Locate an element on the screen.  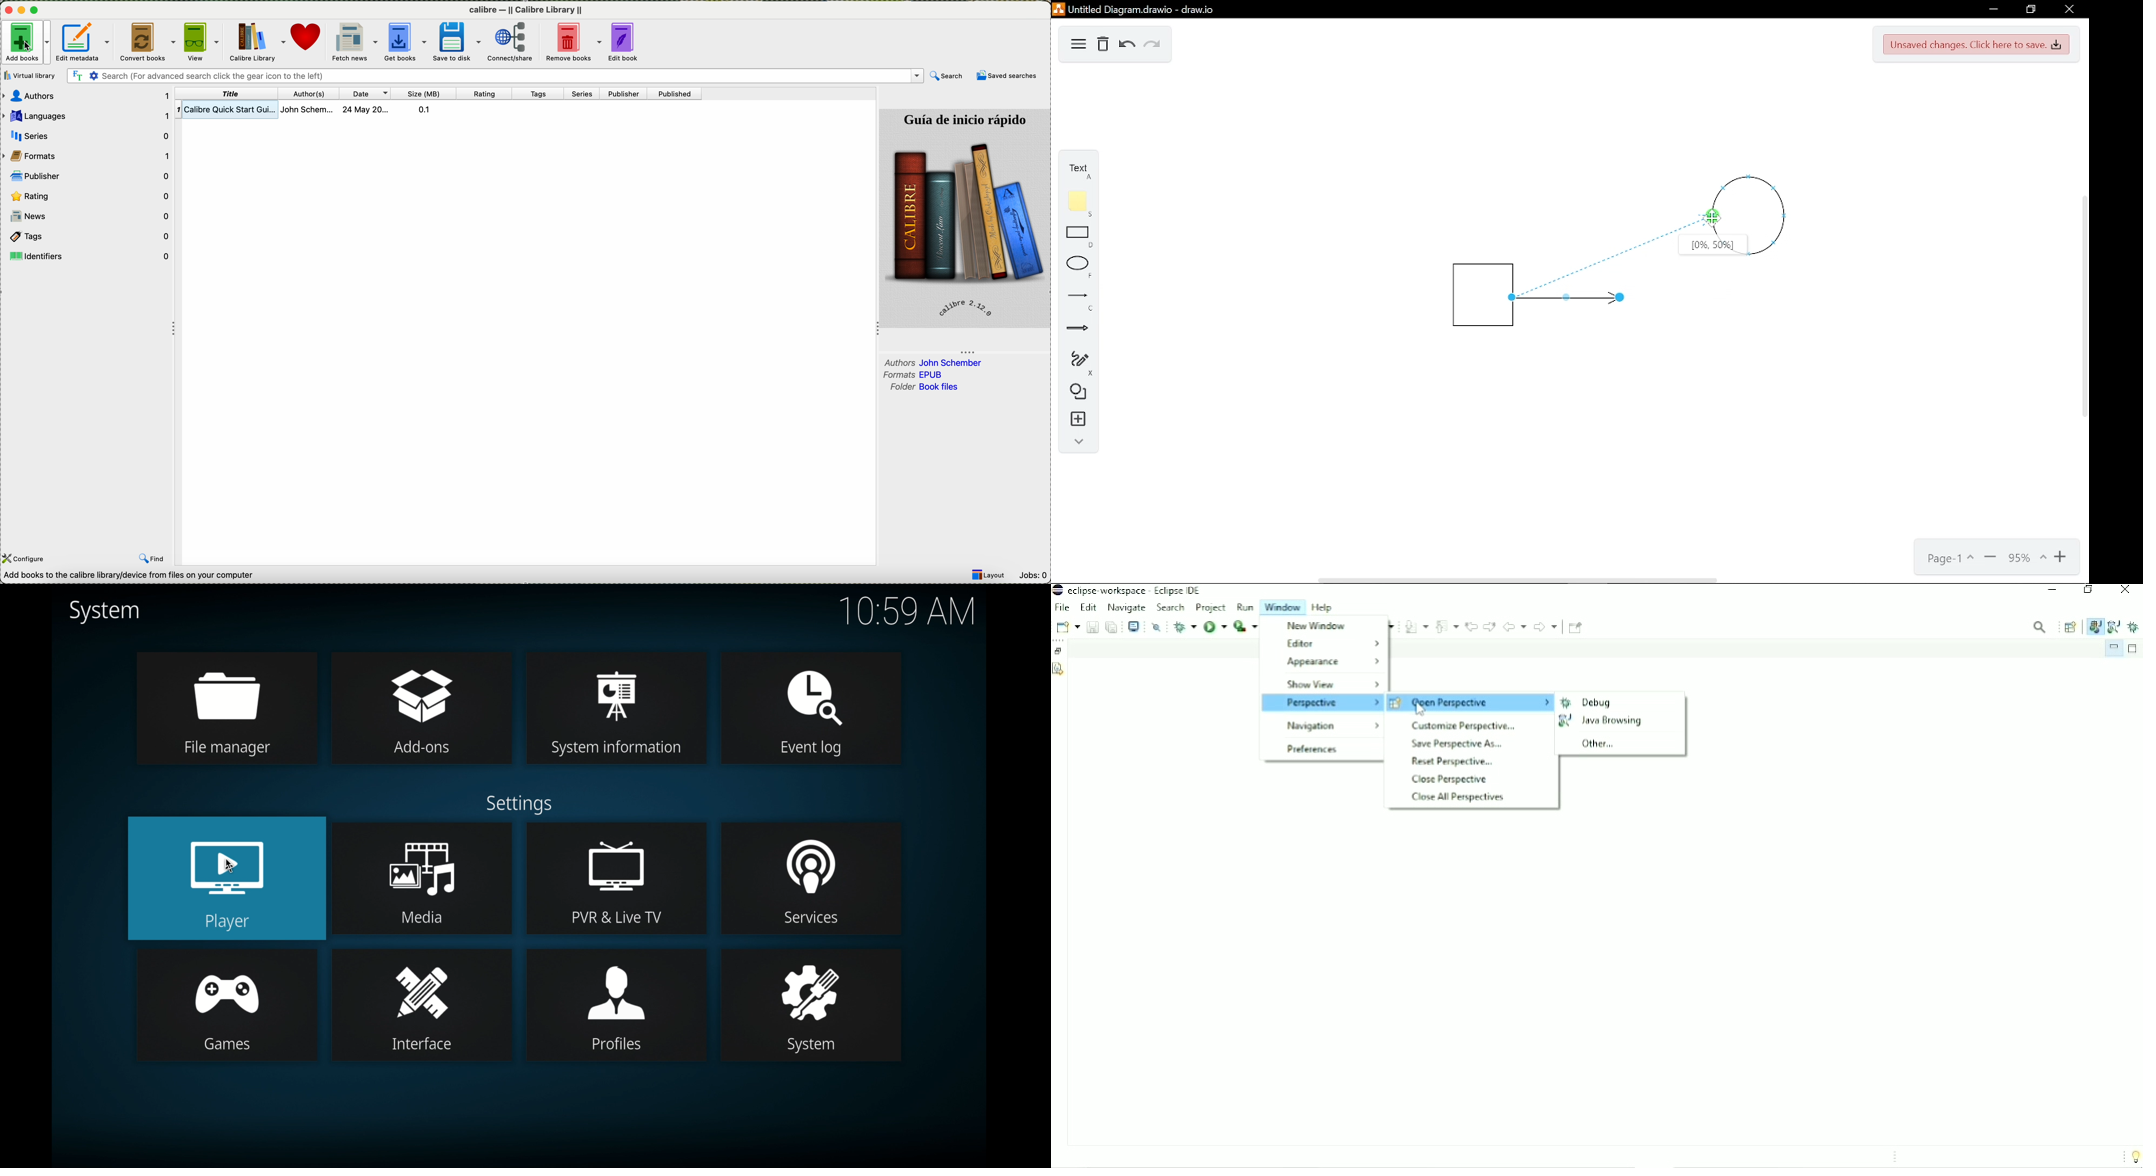
services is located at coordinates (813, 878).